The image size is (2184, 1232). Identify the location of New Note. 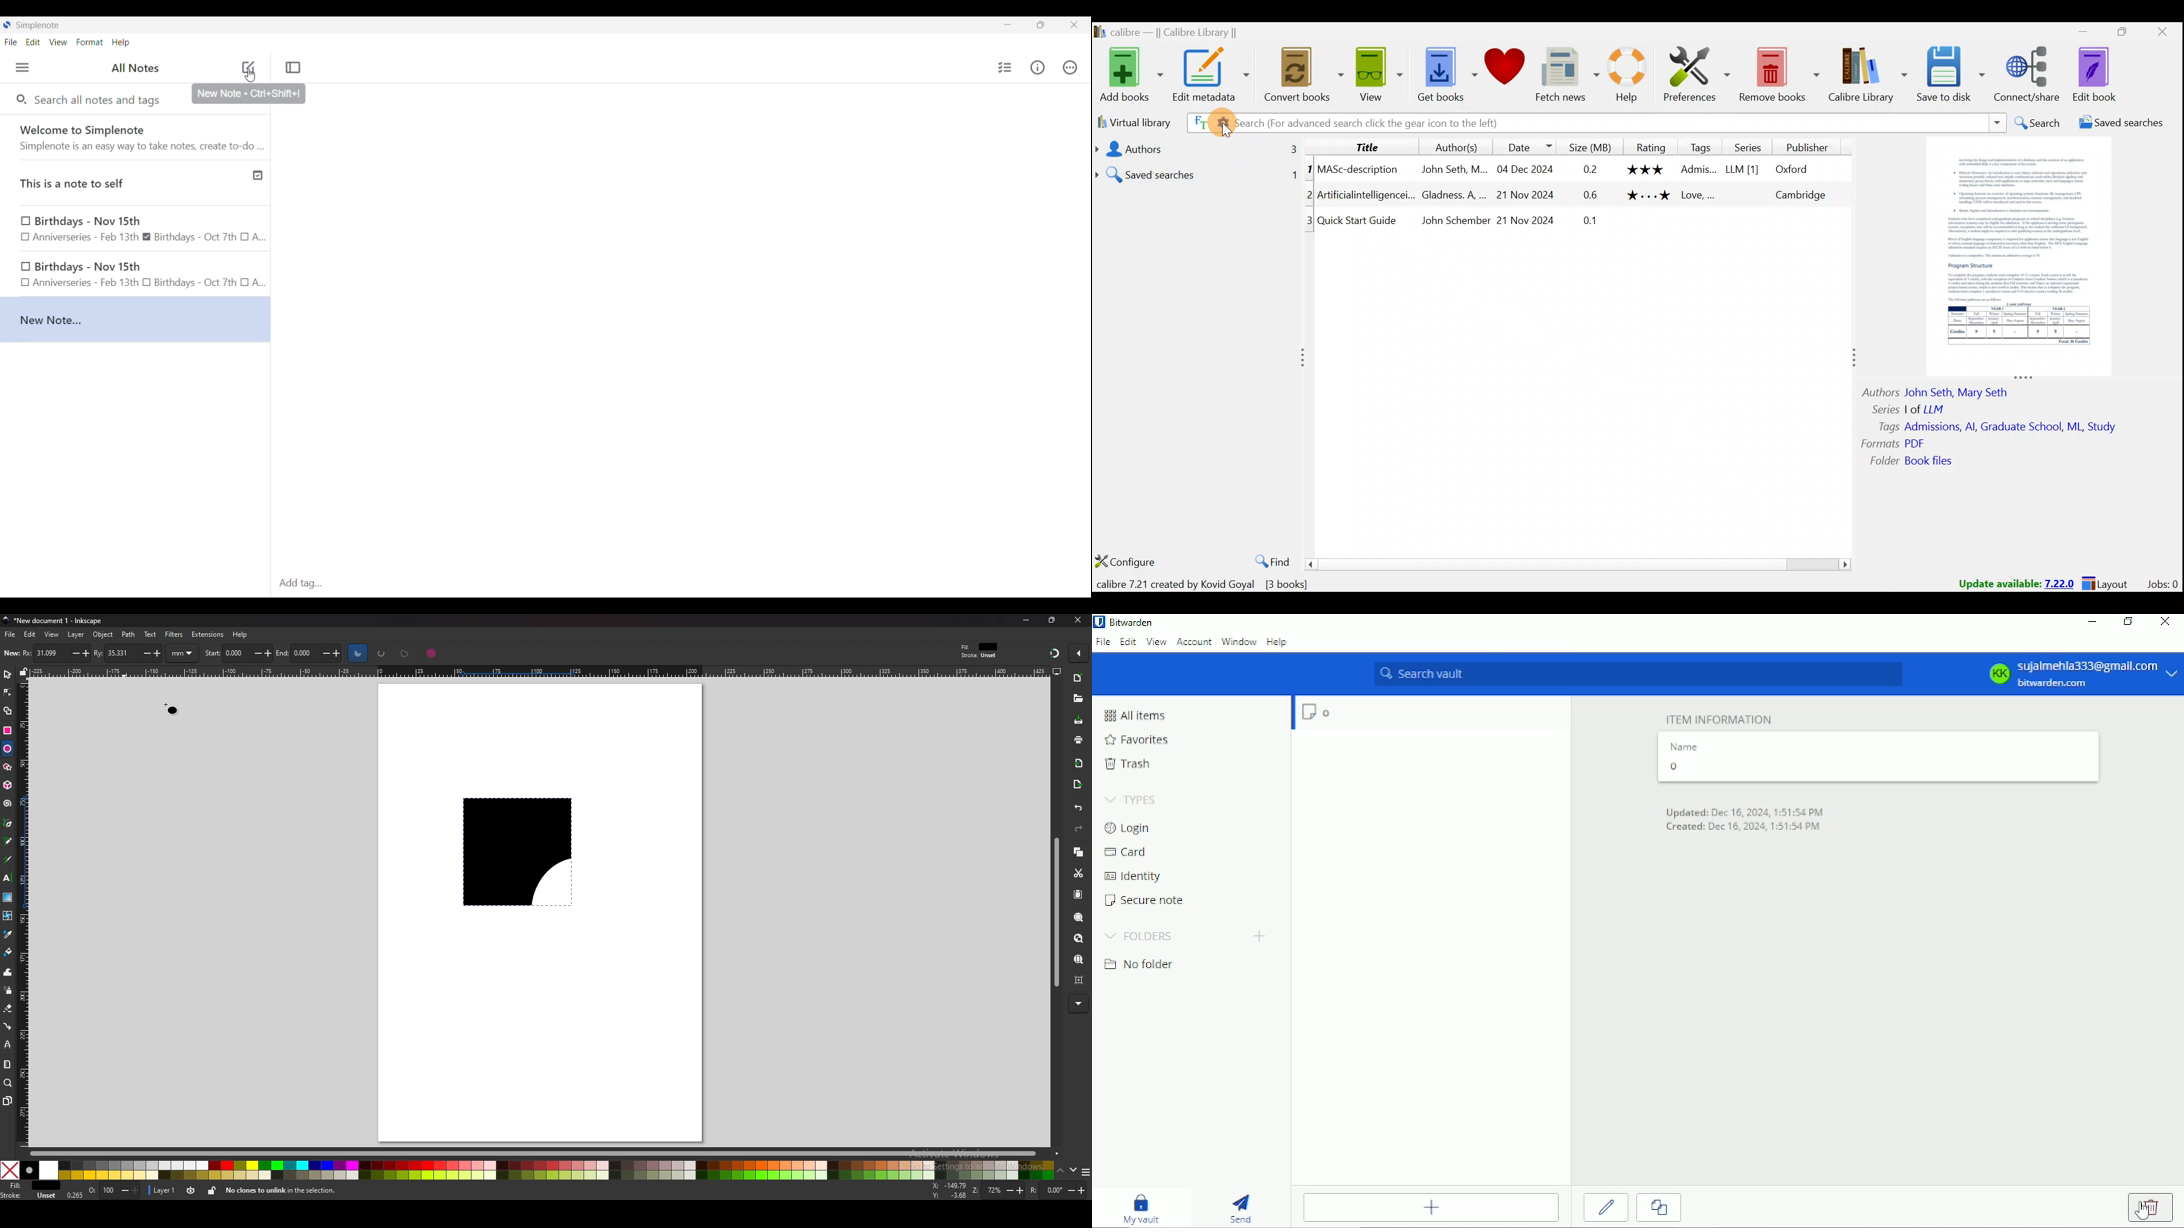
(135, 320).